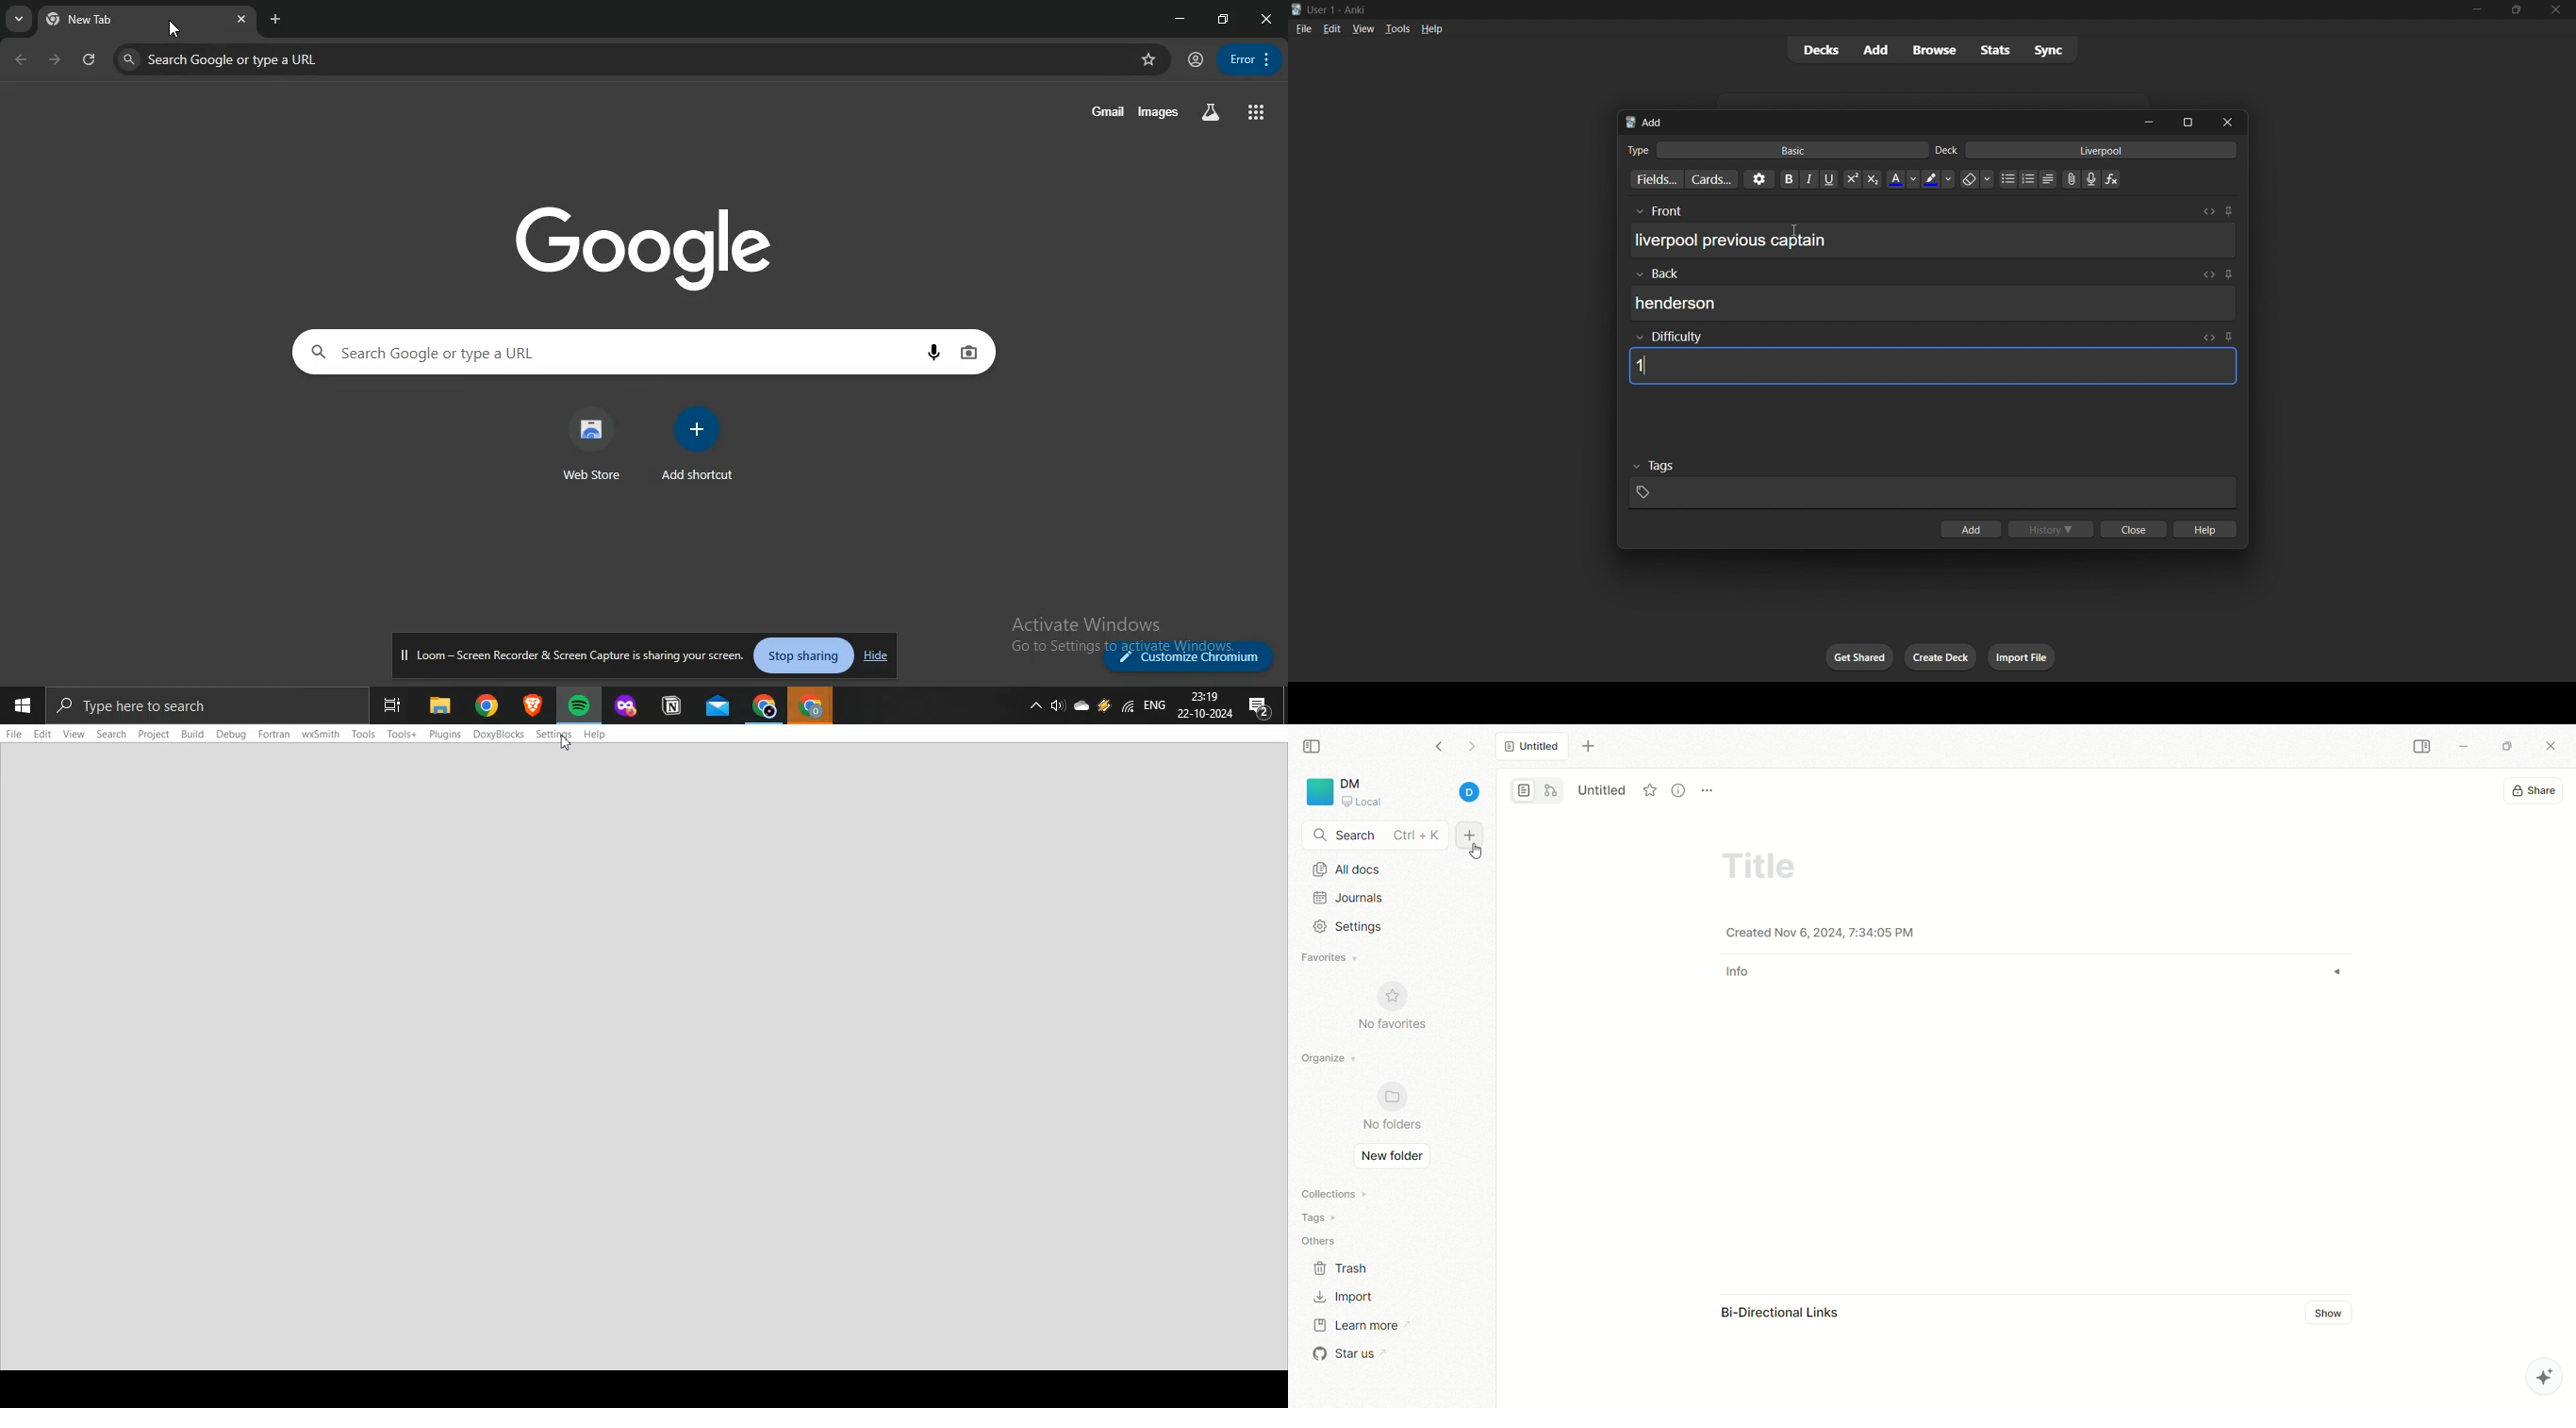 The image size is (2576, 1428). What do you see at coordinates (276, 18) in the screenshot?
I see `newtab` at bounding box center [276, 18].